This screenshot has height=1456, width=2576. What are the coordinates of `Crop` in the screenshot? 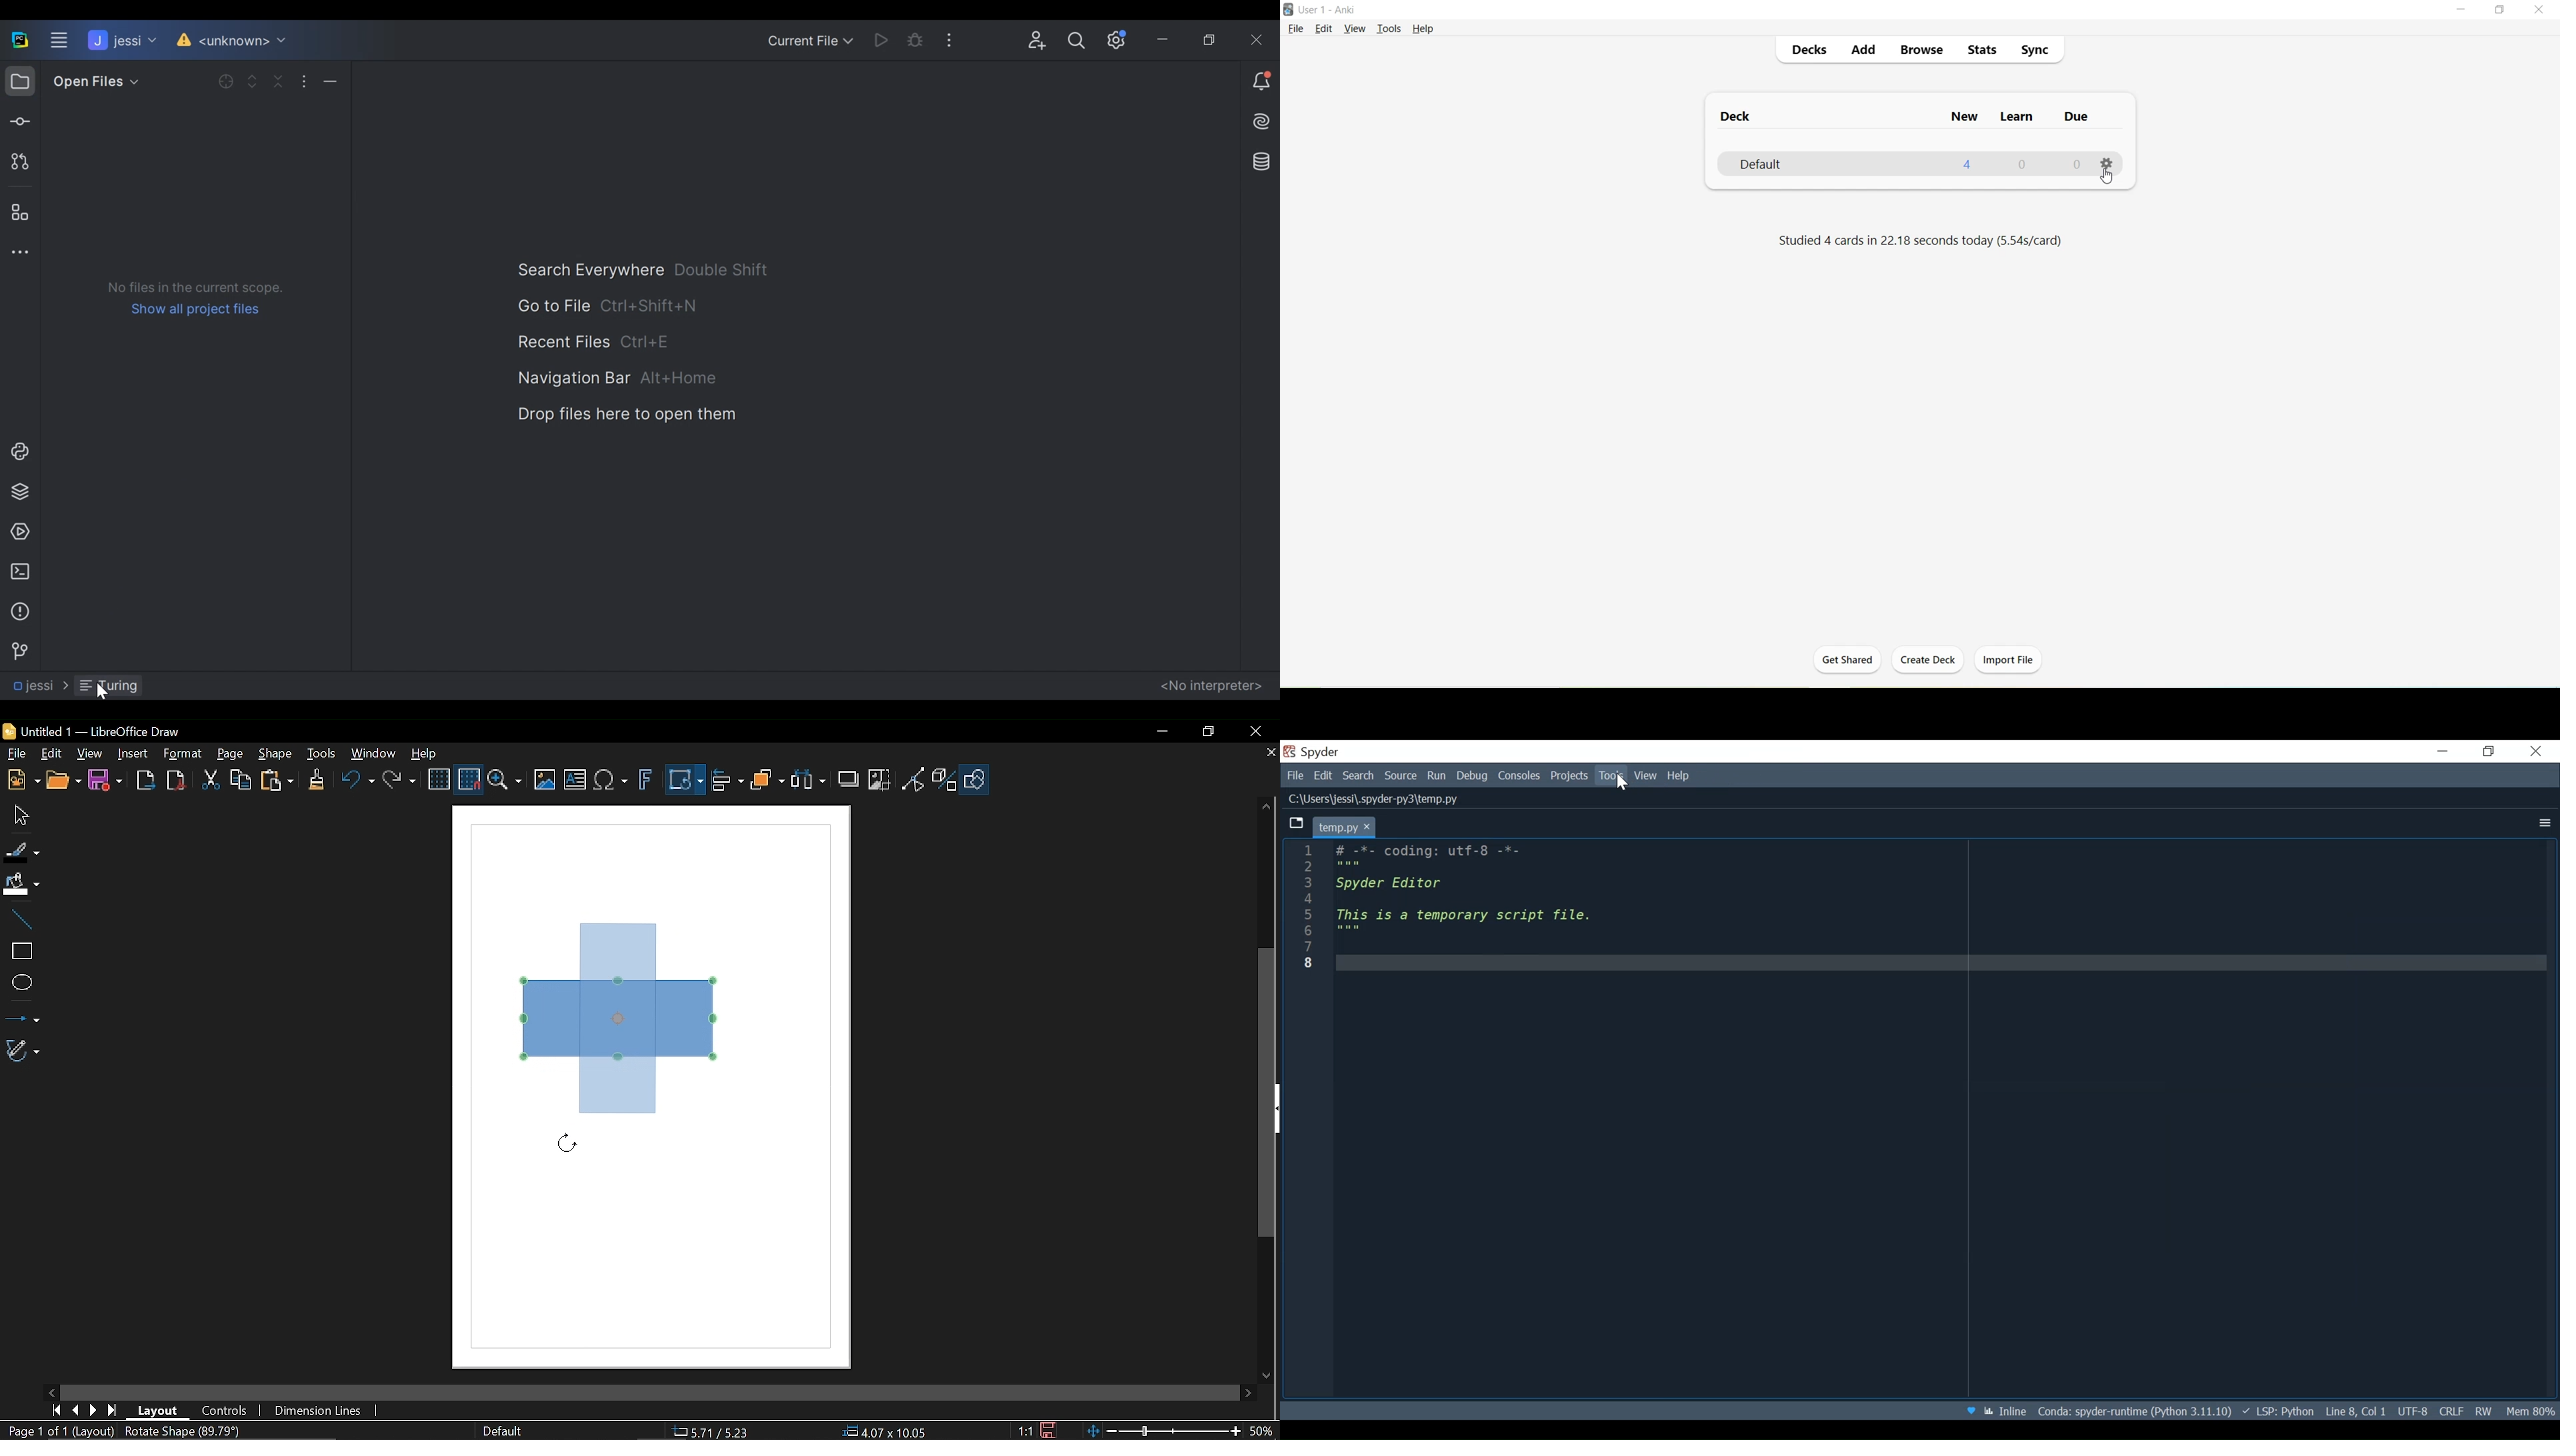 It's located at (881, 781).